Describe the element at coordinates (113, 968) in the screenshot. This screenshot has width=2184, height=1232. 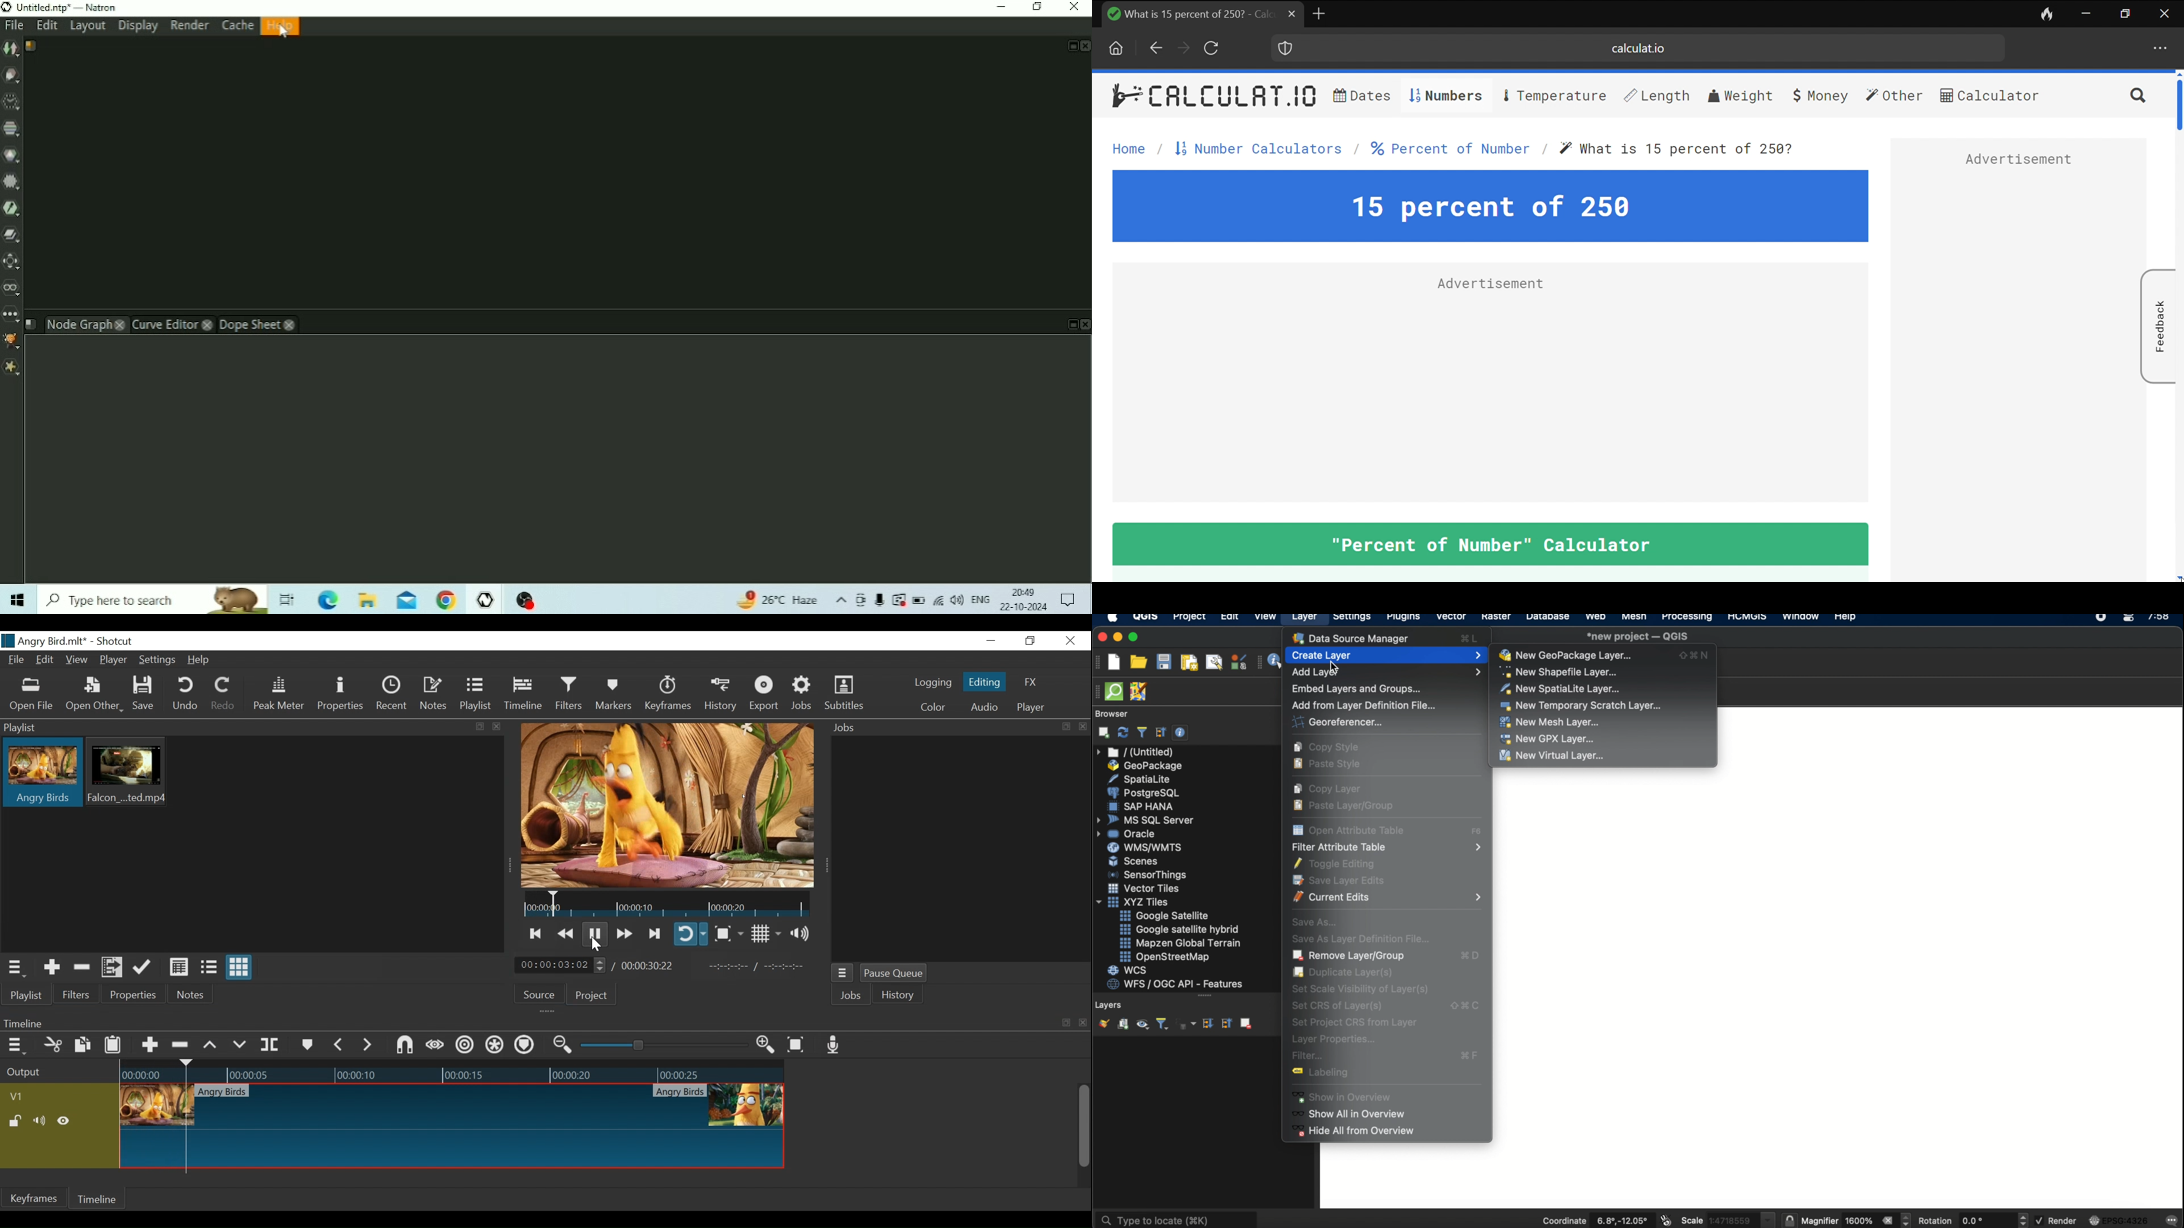
I see `Add files to the playlist` at that location.